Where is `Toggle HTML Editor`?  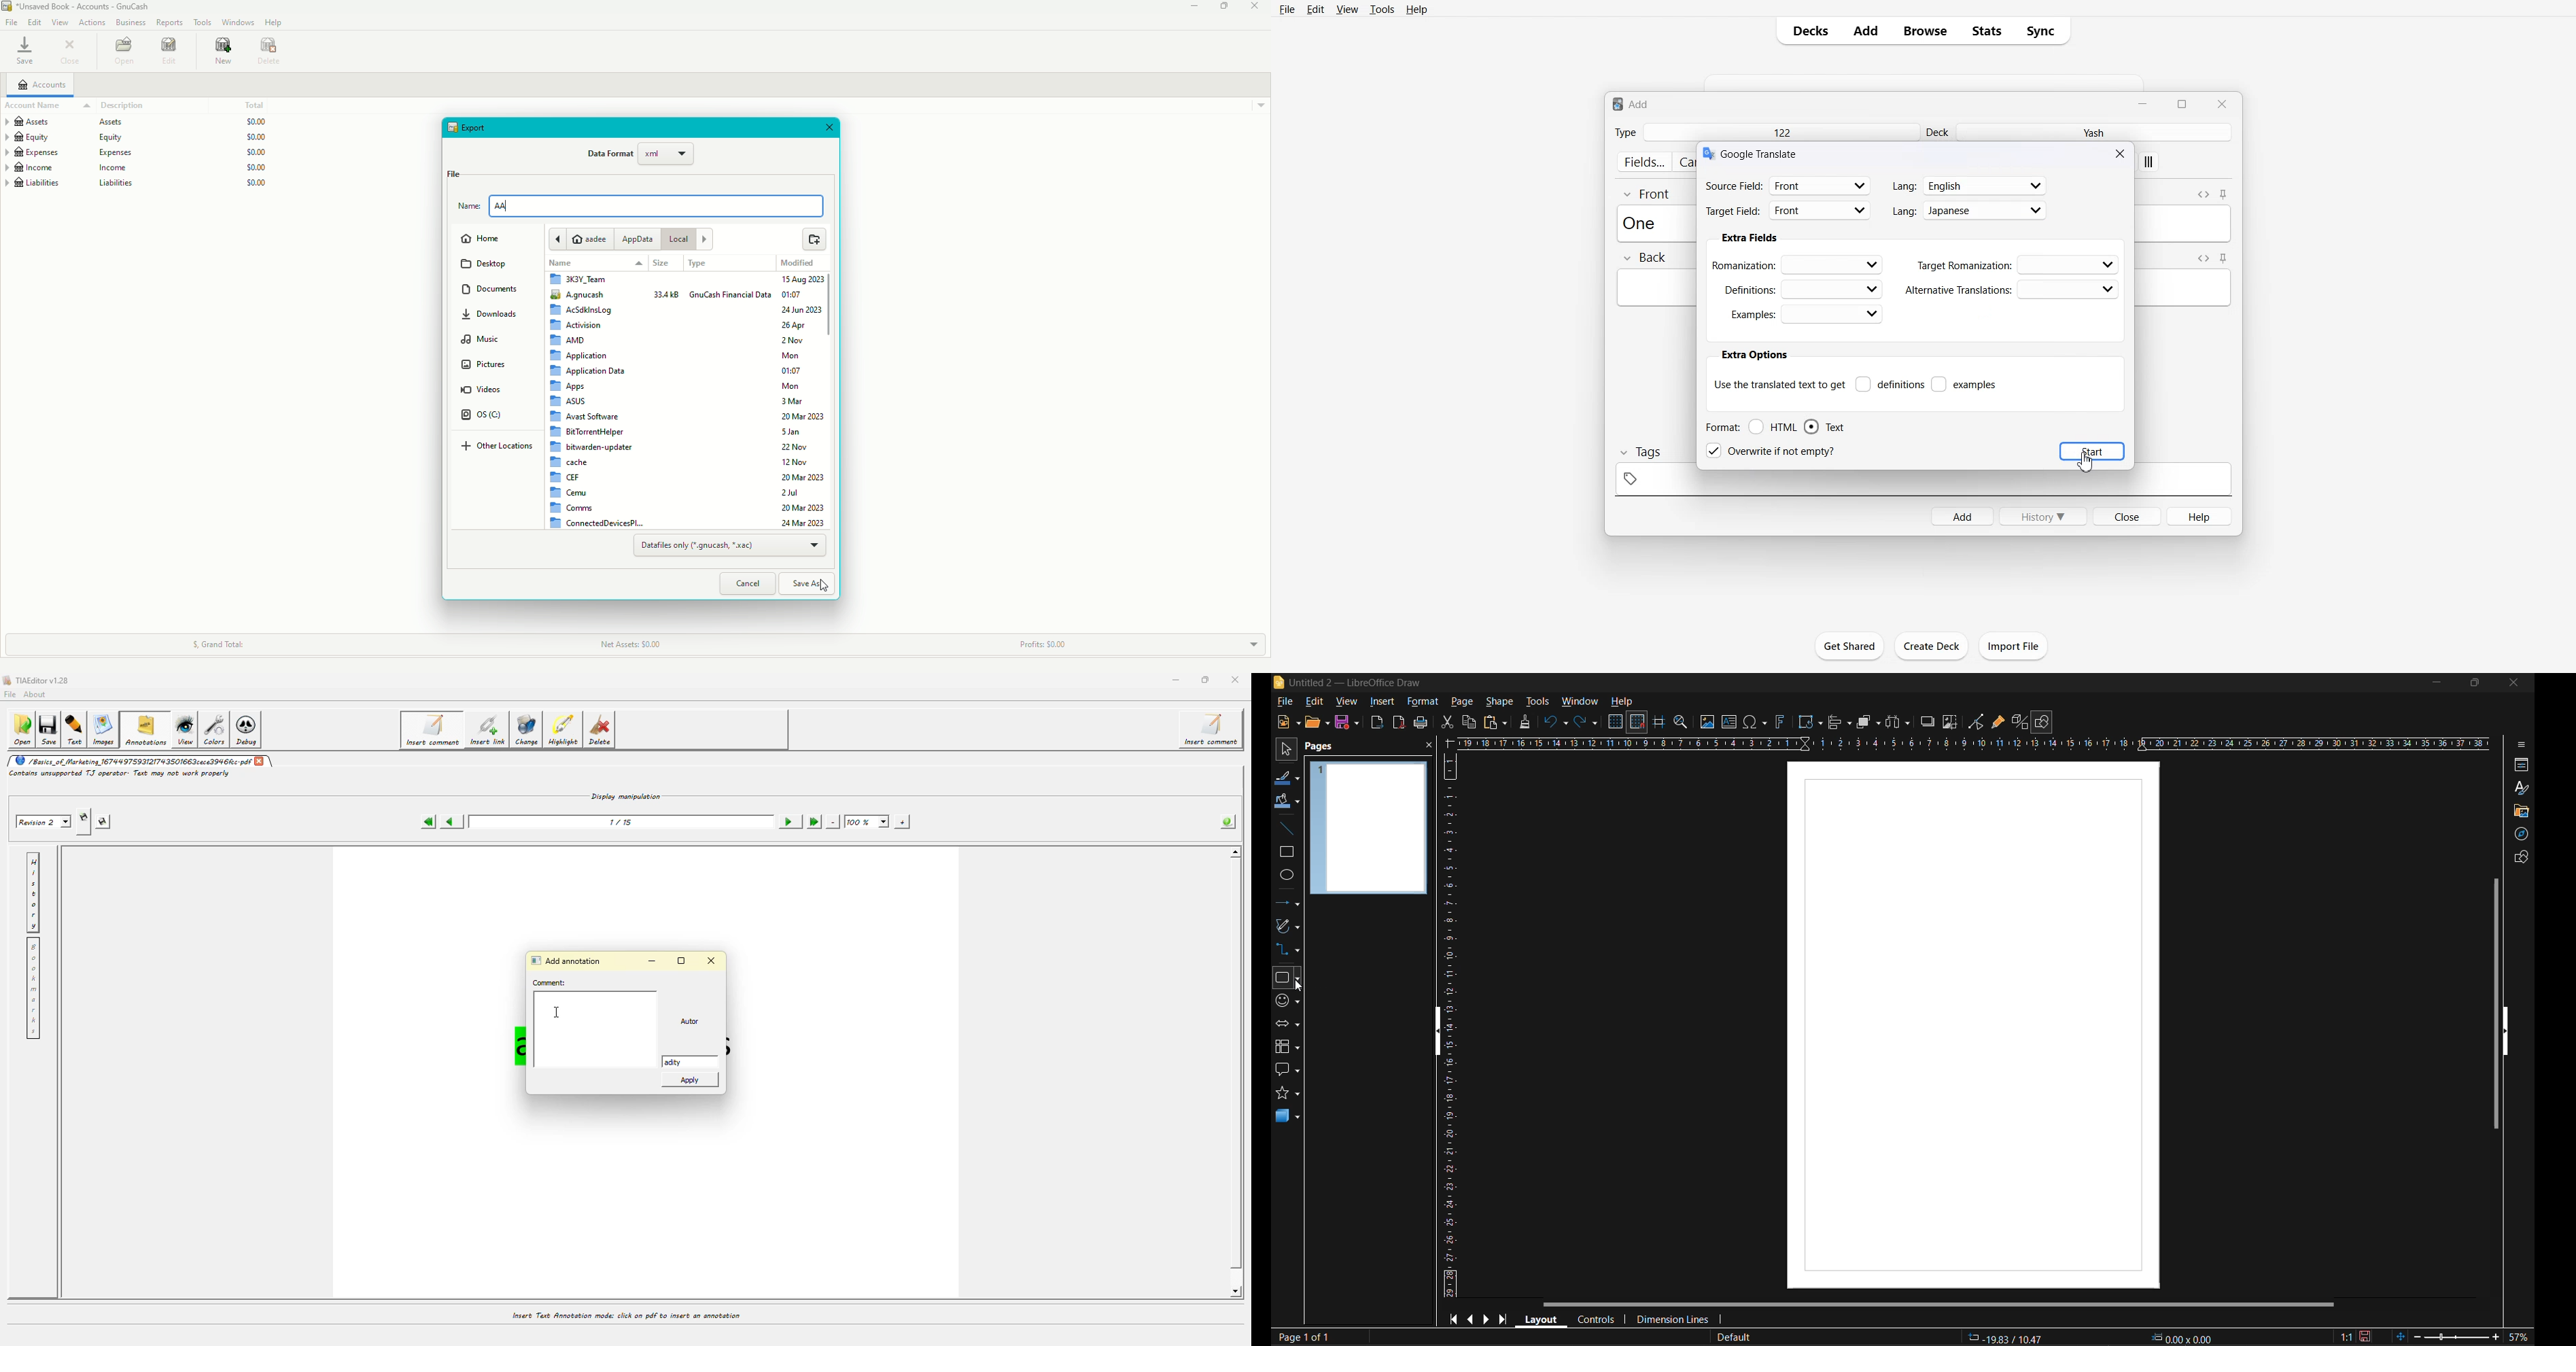
Toggle HTML Editor is located at coordinates (2203, 193).